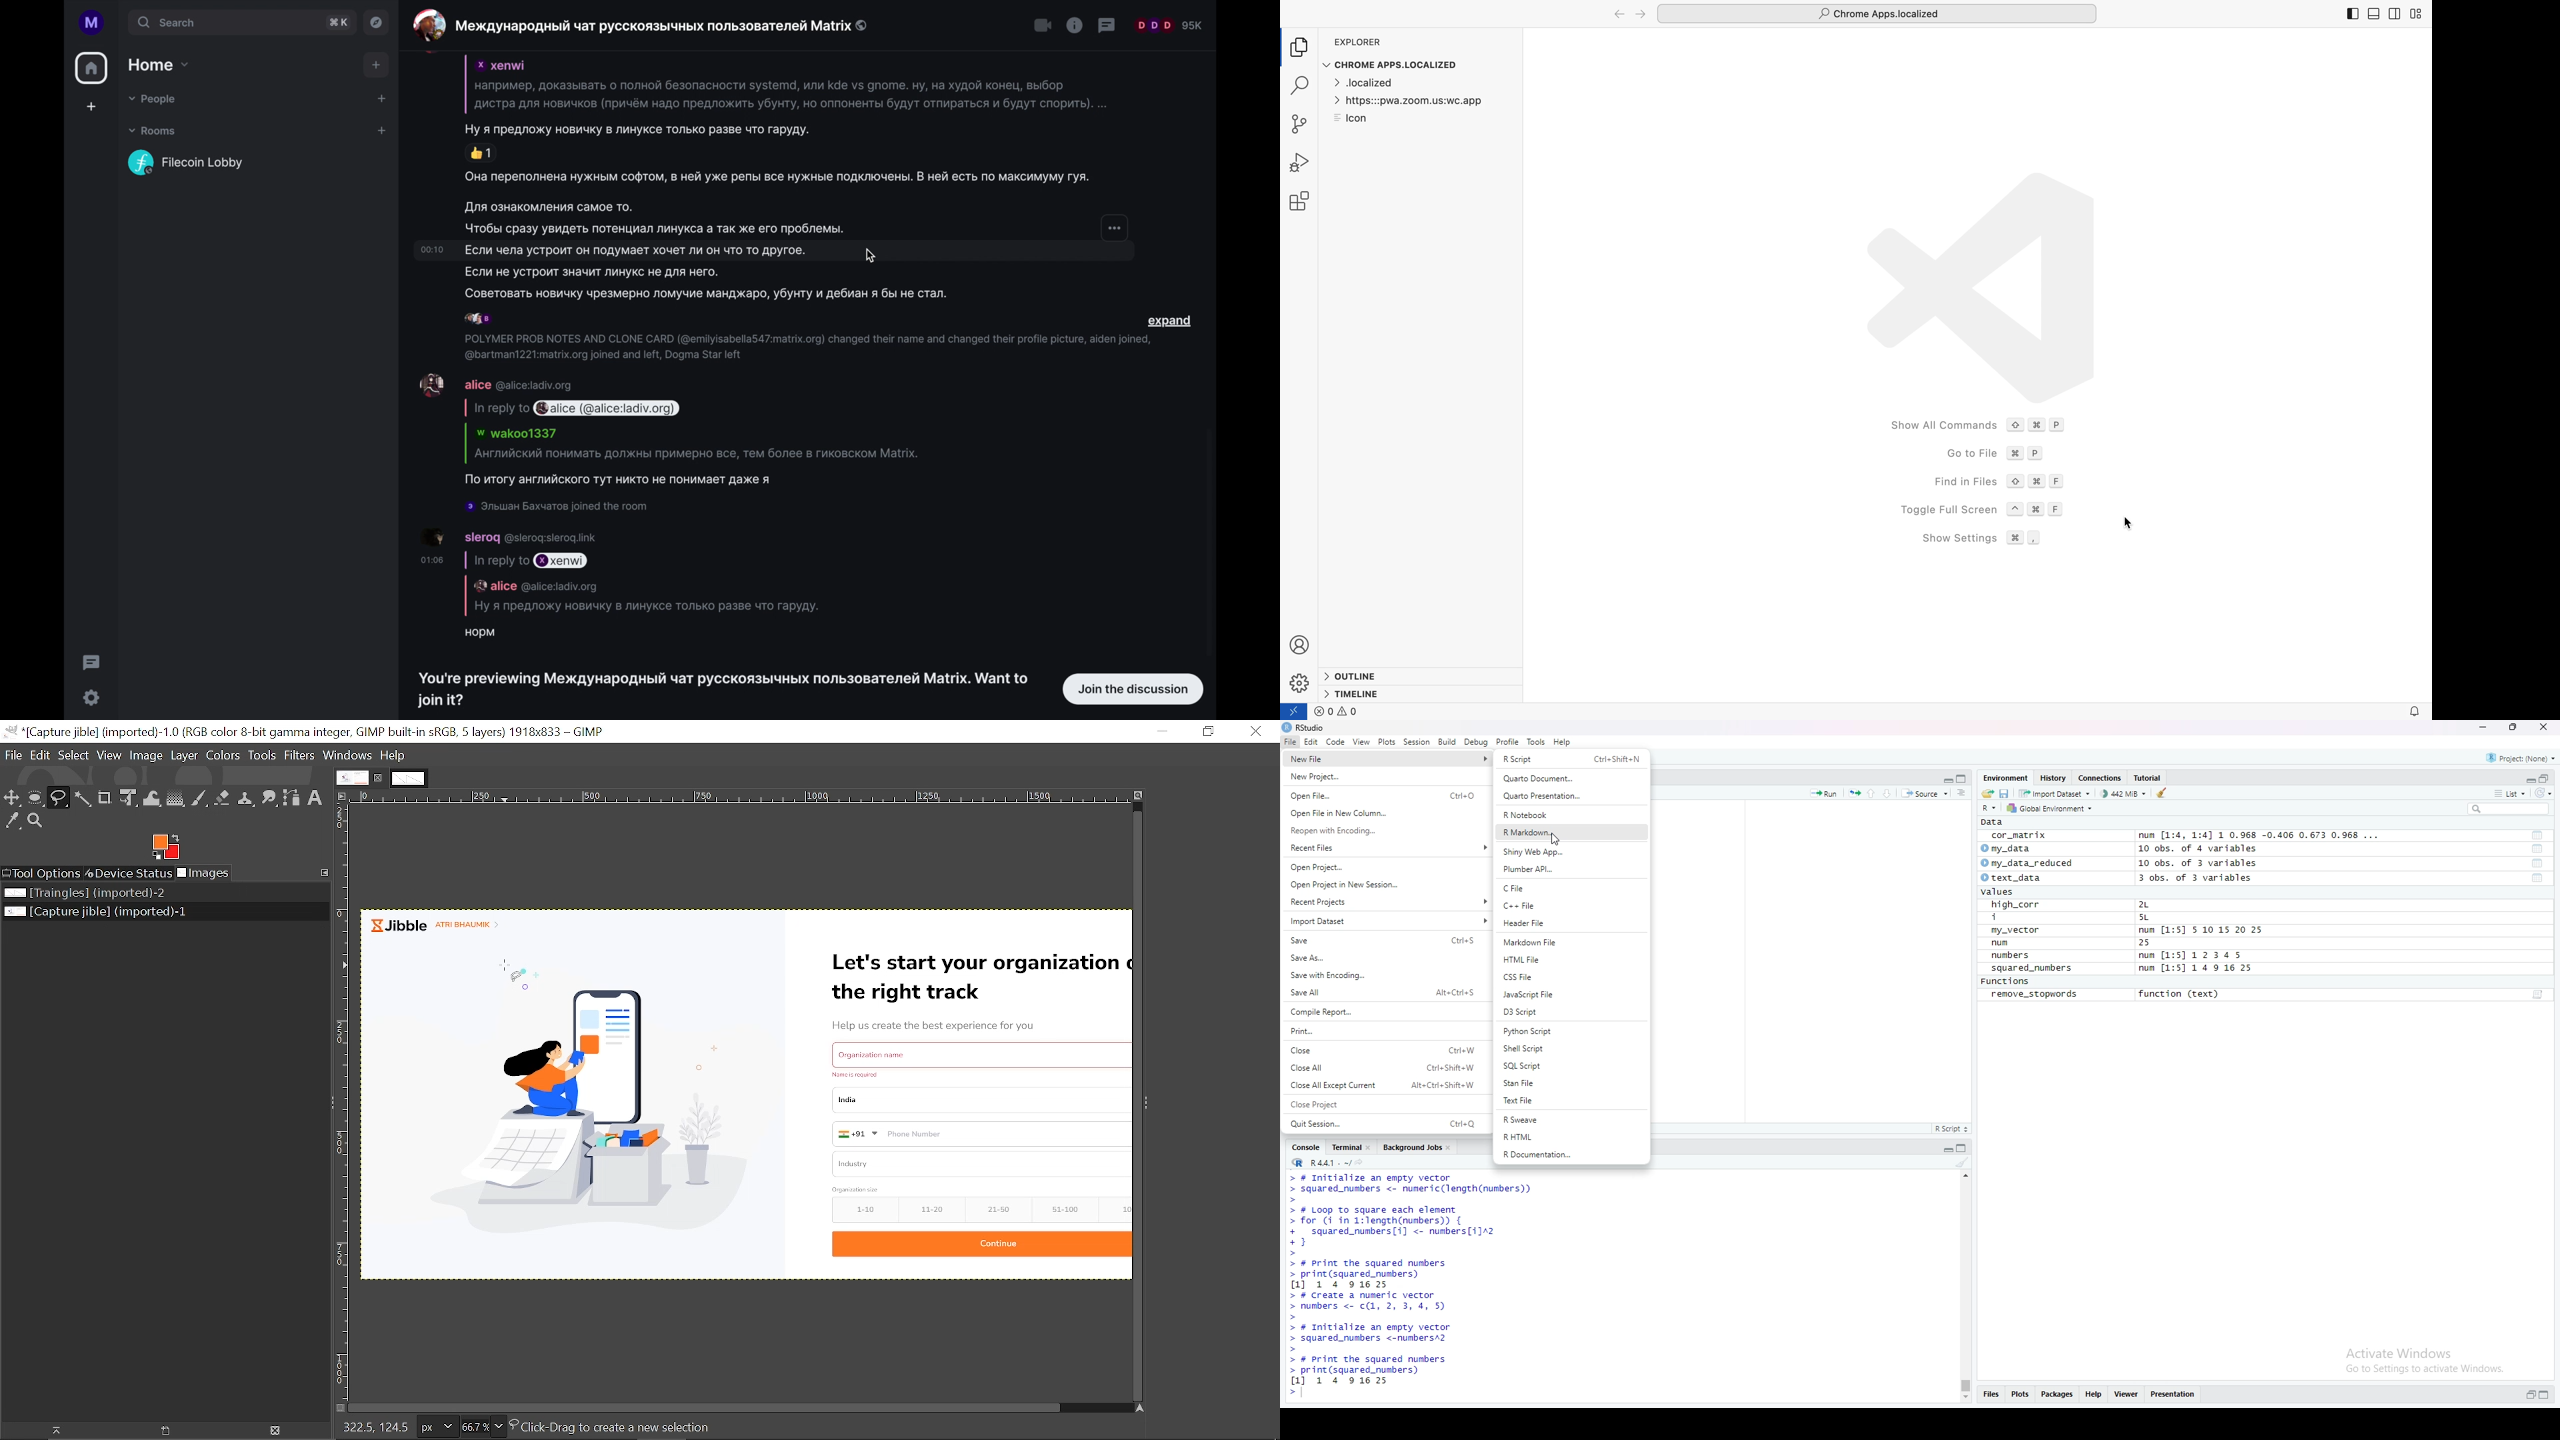 Image resolution: width=2576 pixels, height=1456 pixels. What do you see at coordinates (1570, 1011) in the screenshot?
I see `D3 Script` at bounding box center [1570, 1011].